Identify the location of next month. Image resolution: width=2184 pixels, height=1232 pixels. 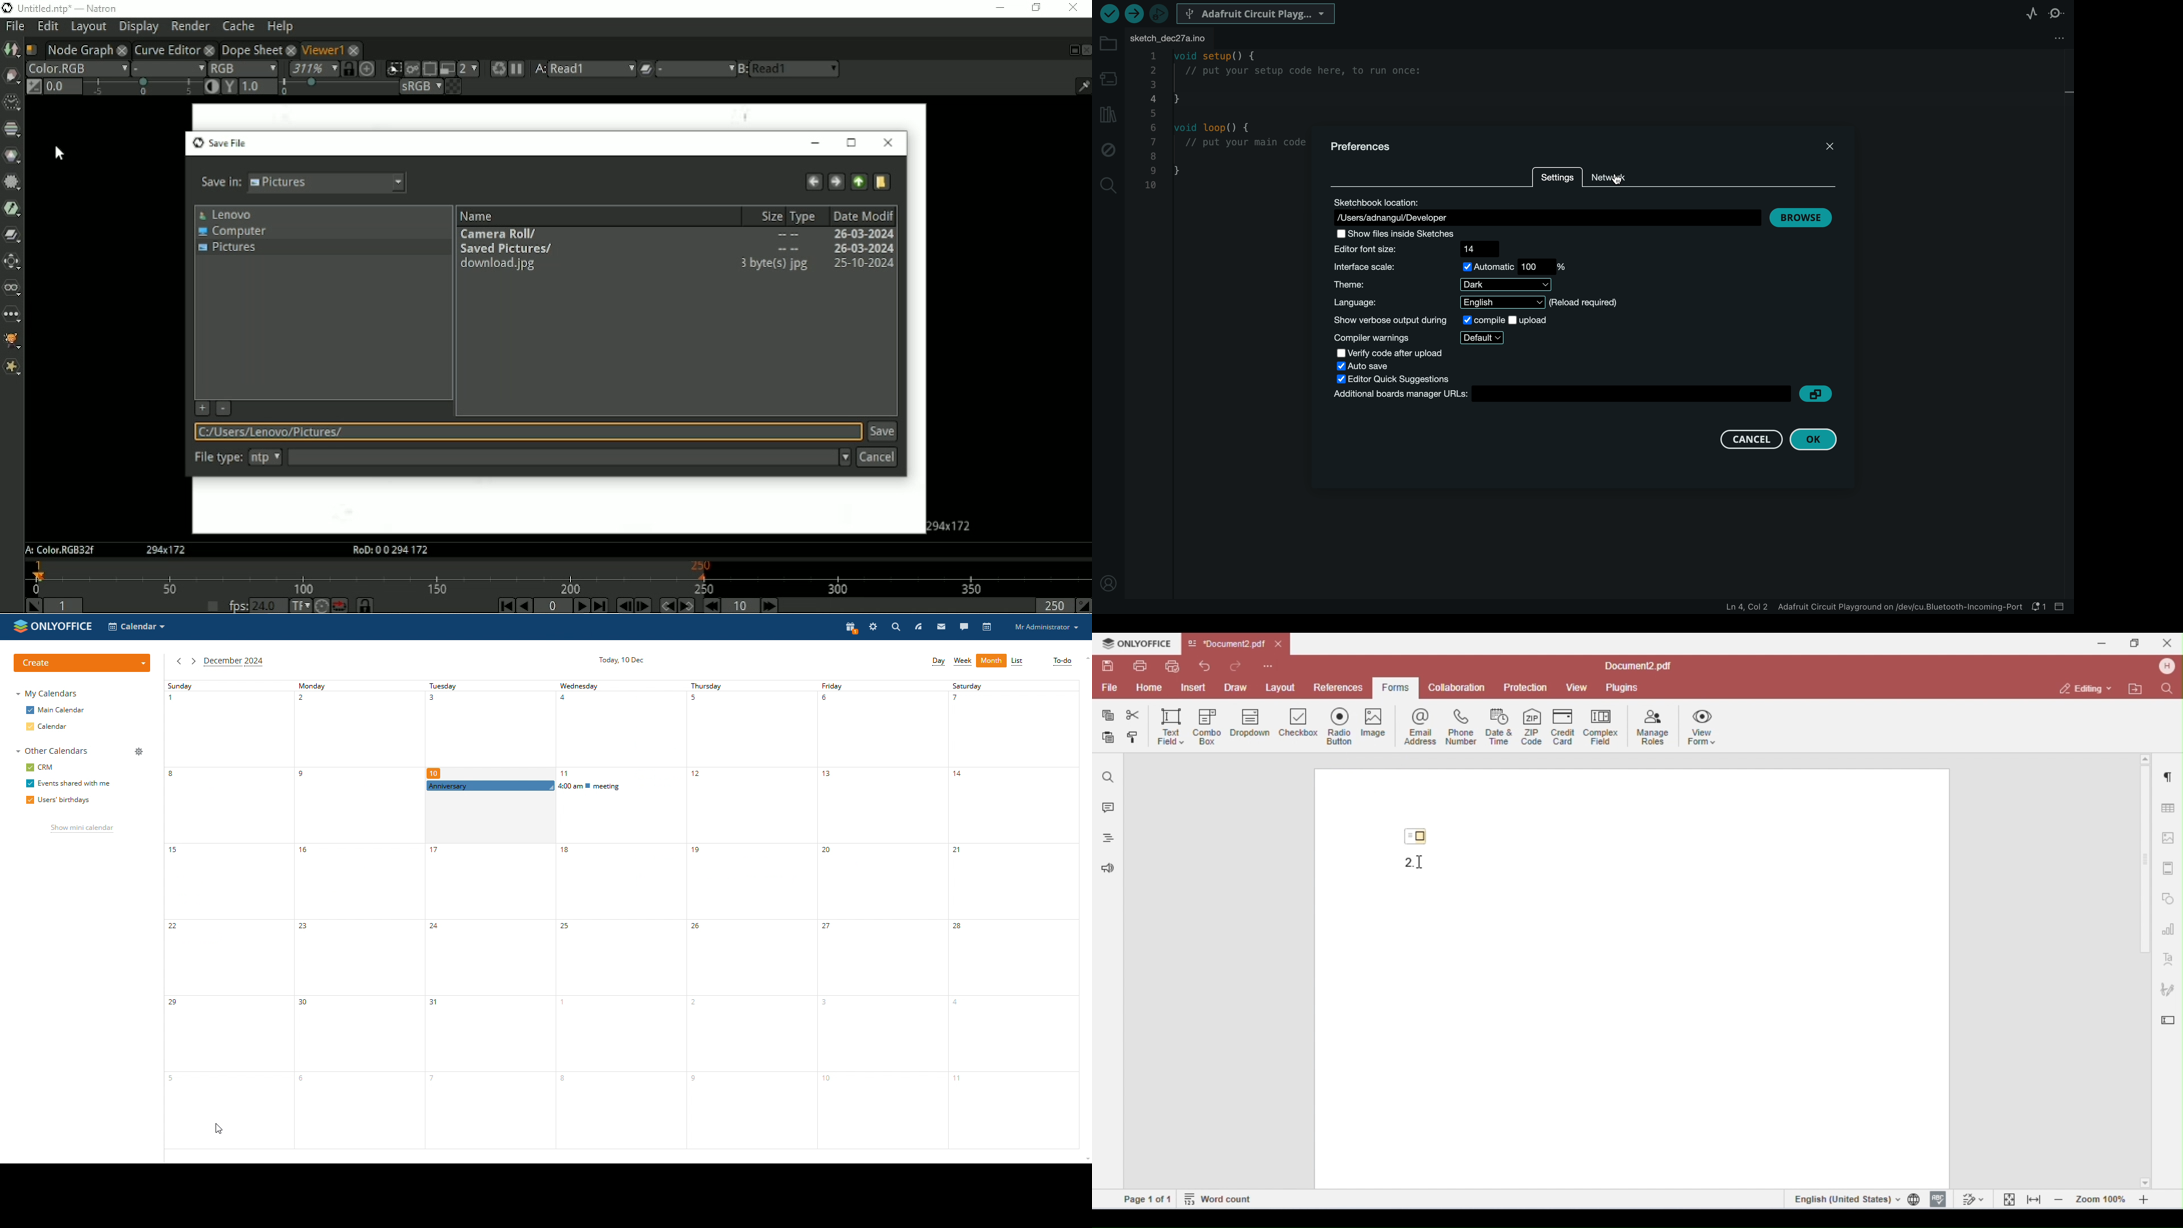
(192, 661).